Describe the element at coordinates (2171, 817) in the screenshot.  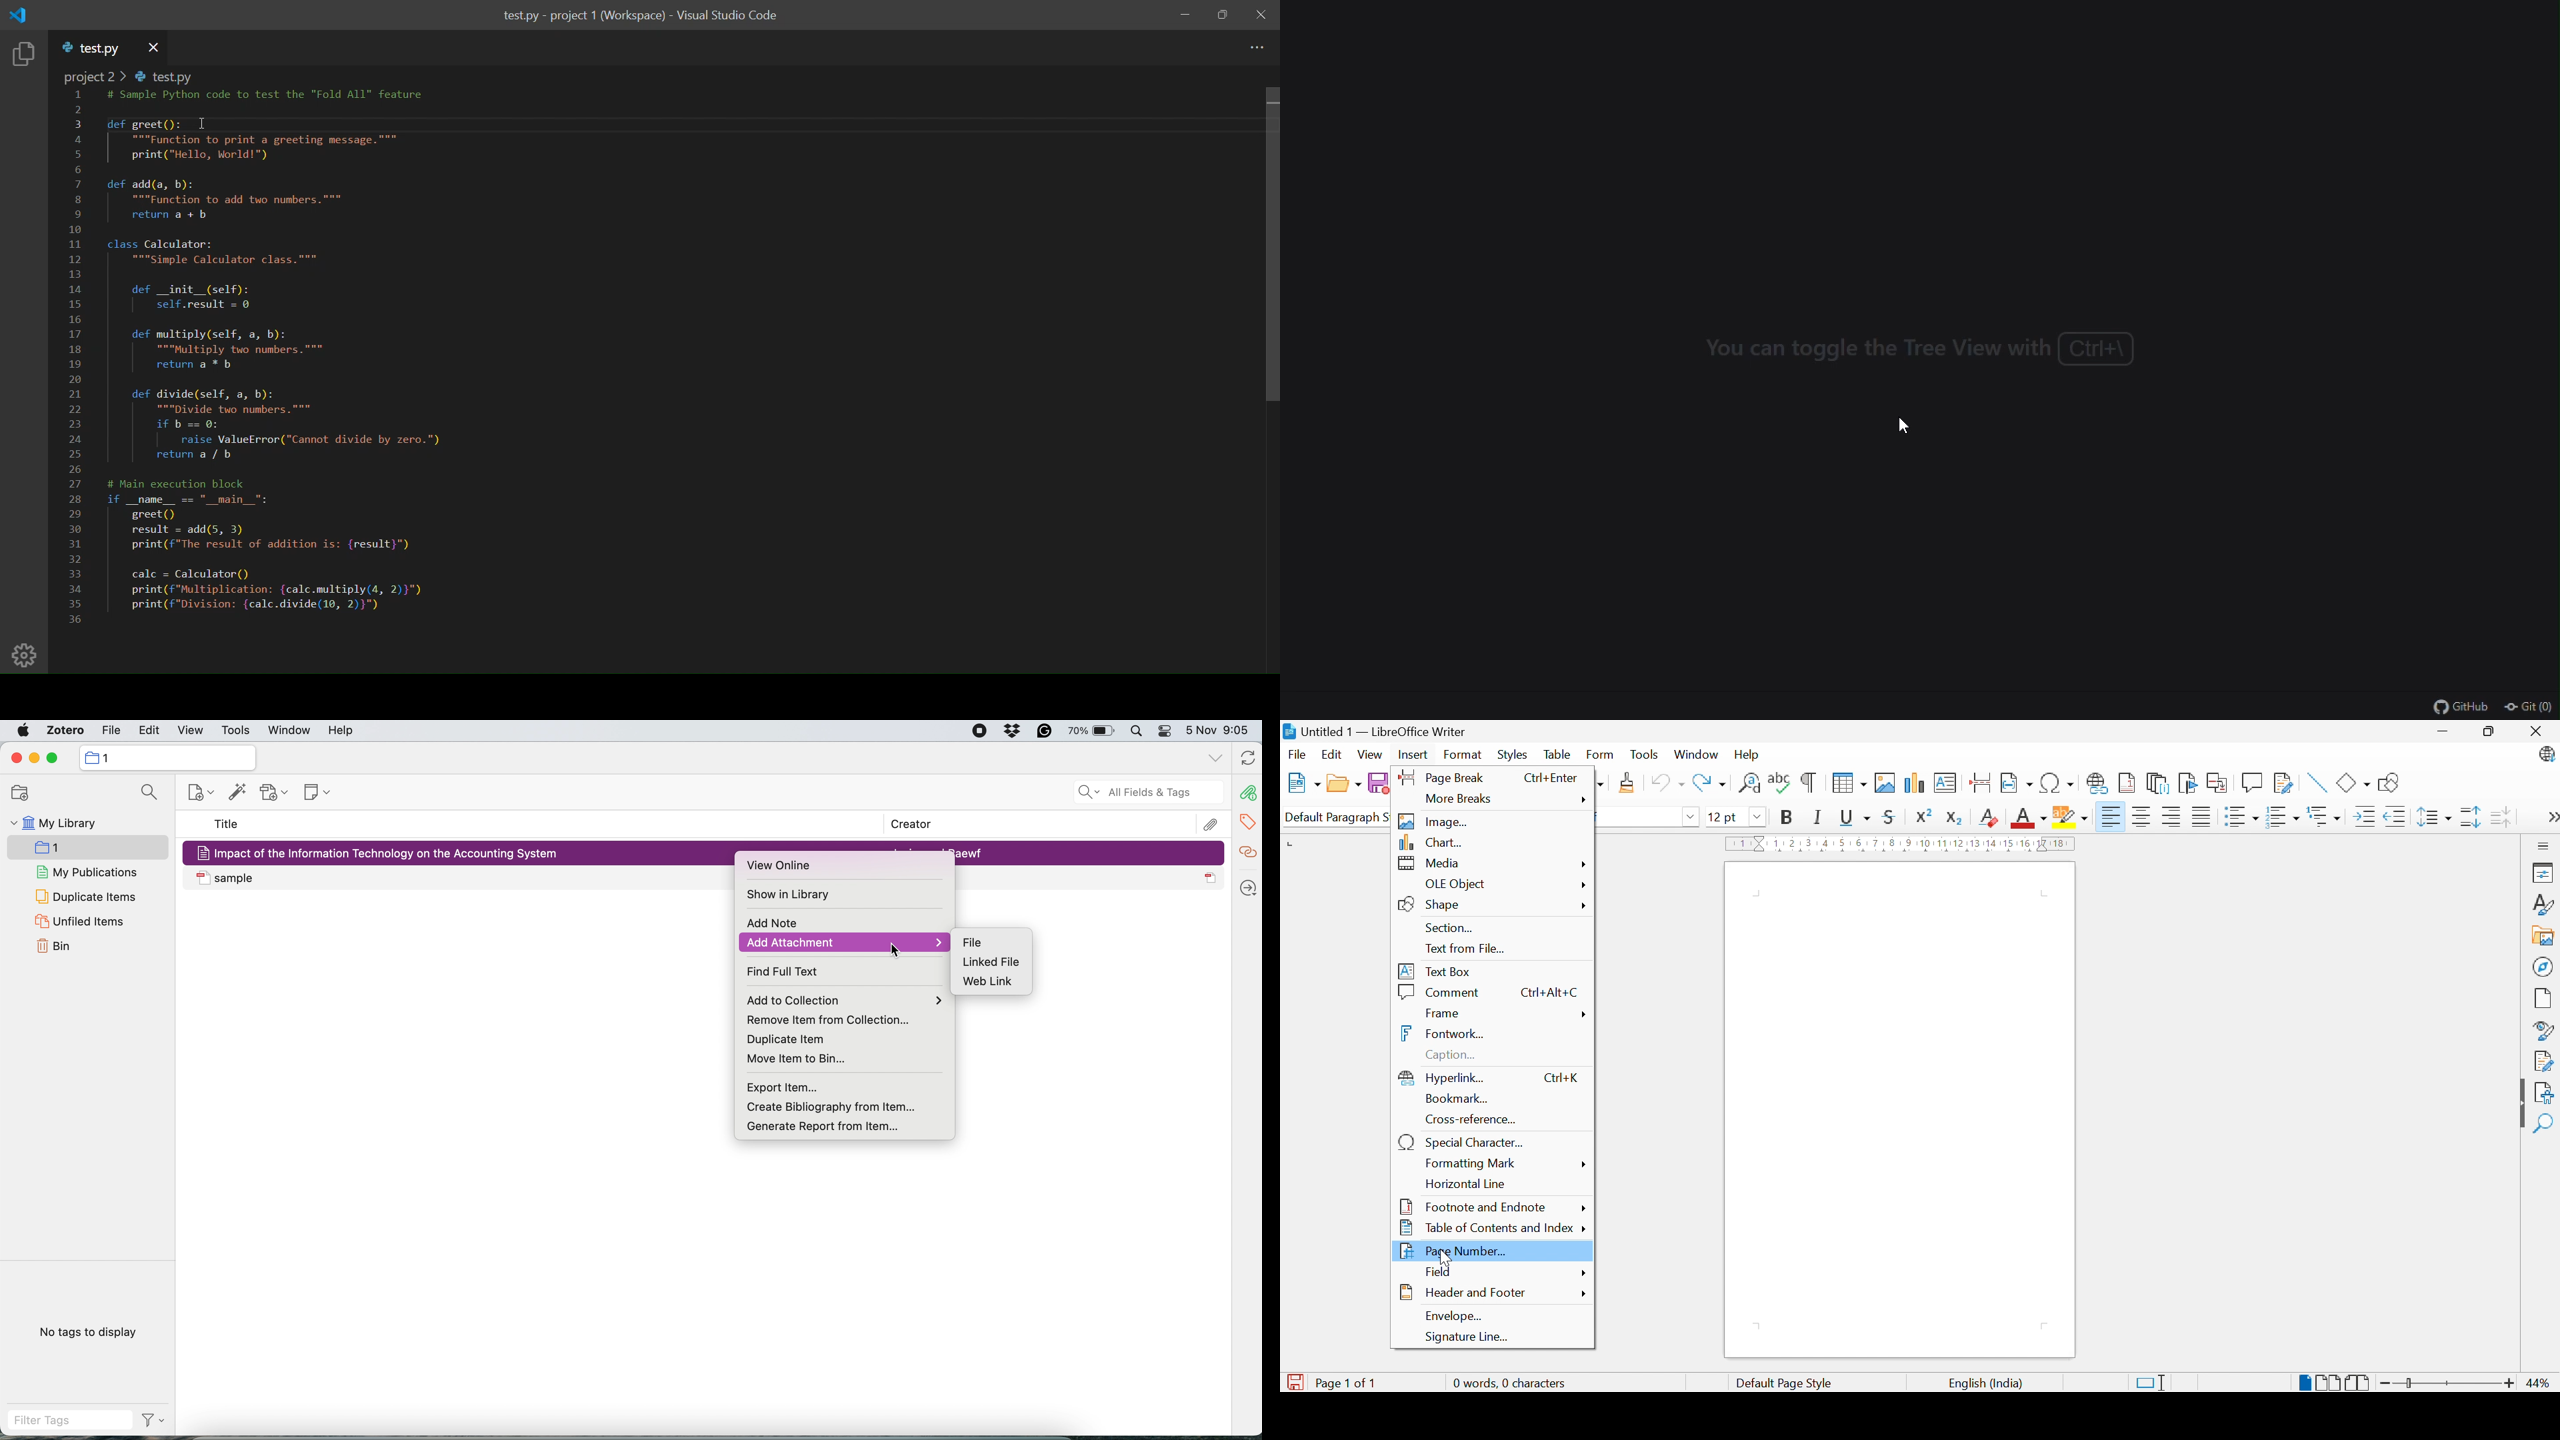
I see `Align right` at that location.